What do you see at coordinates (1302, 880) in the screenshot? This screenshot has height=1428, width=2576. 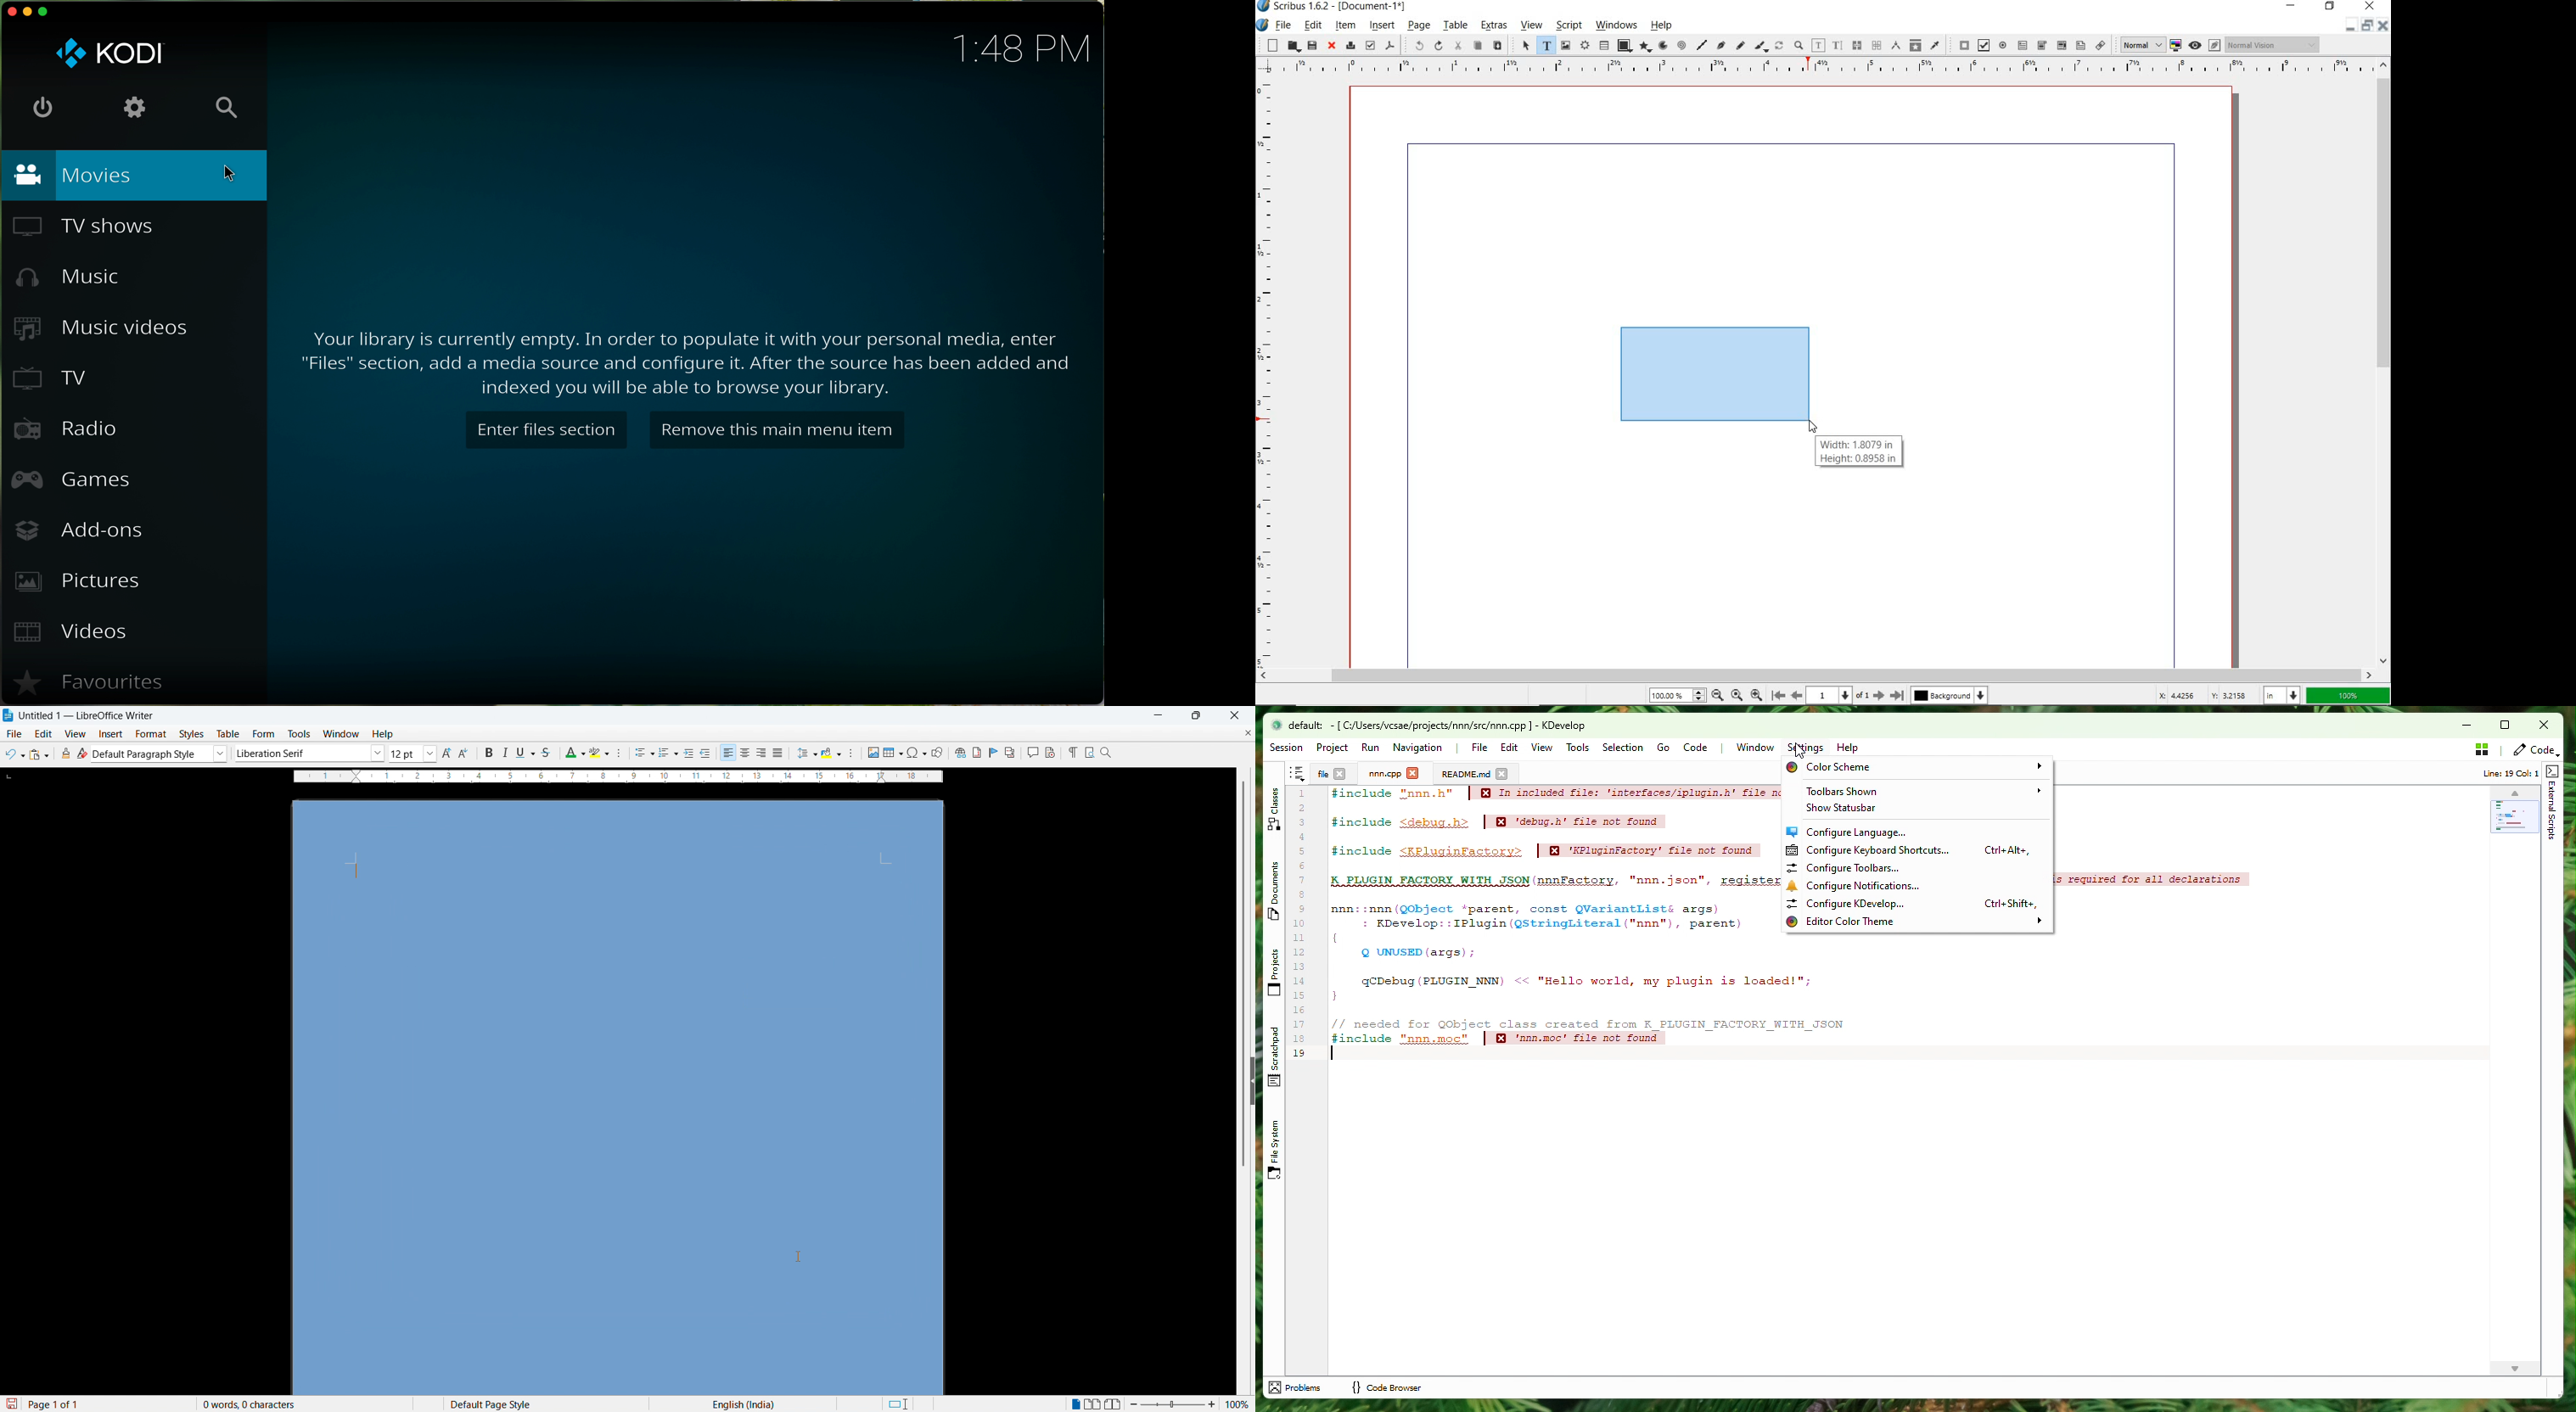 I see `7` at bounding box center [1302, 880].